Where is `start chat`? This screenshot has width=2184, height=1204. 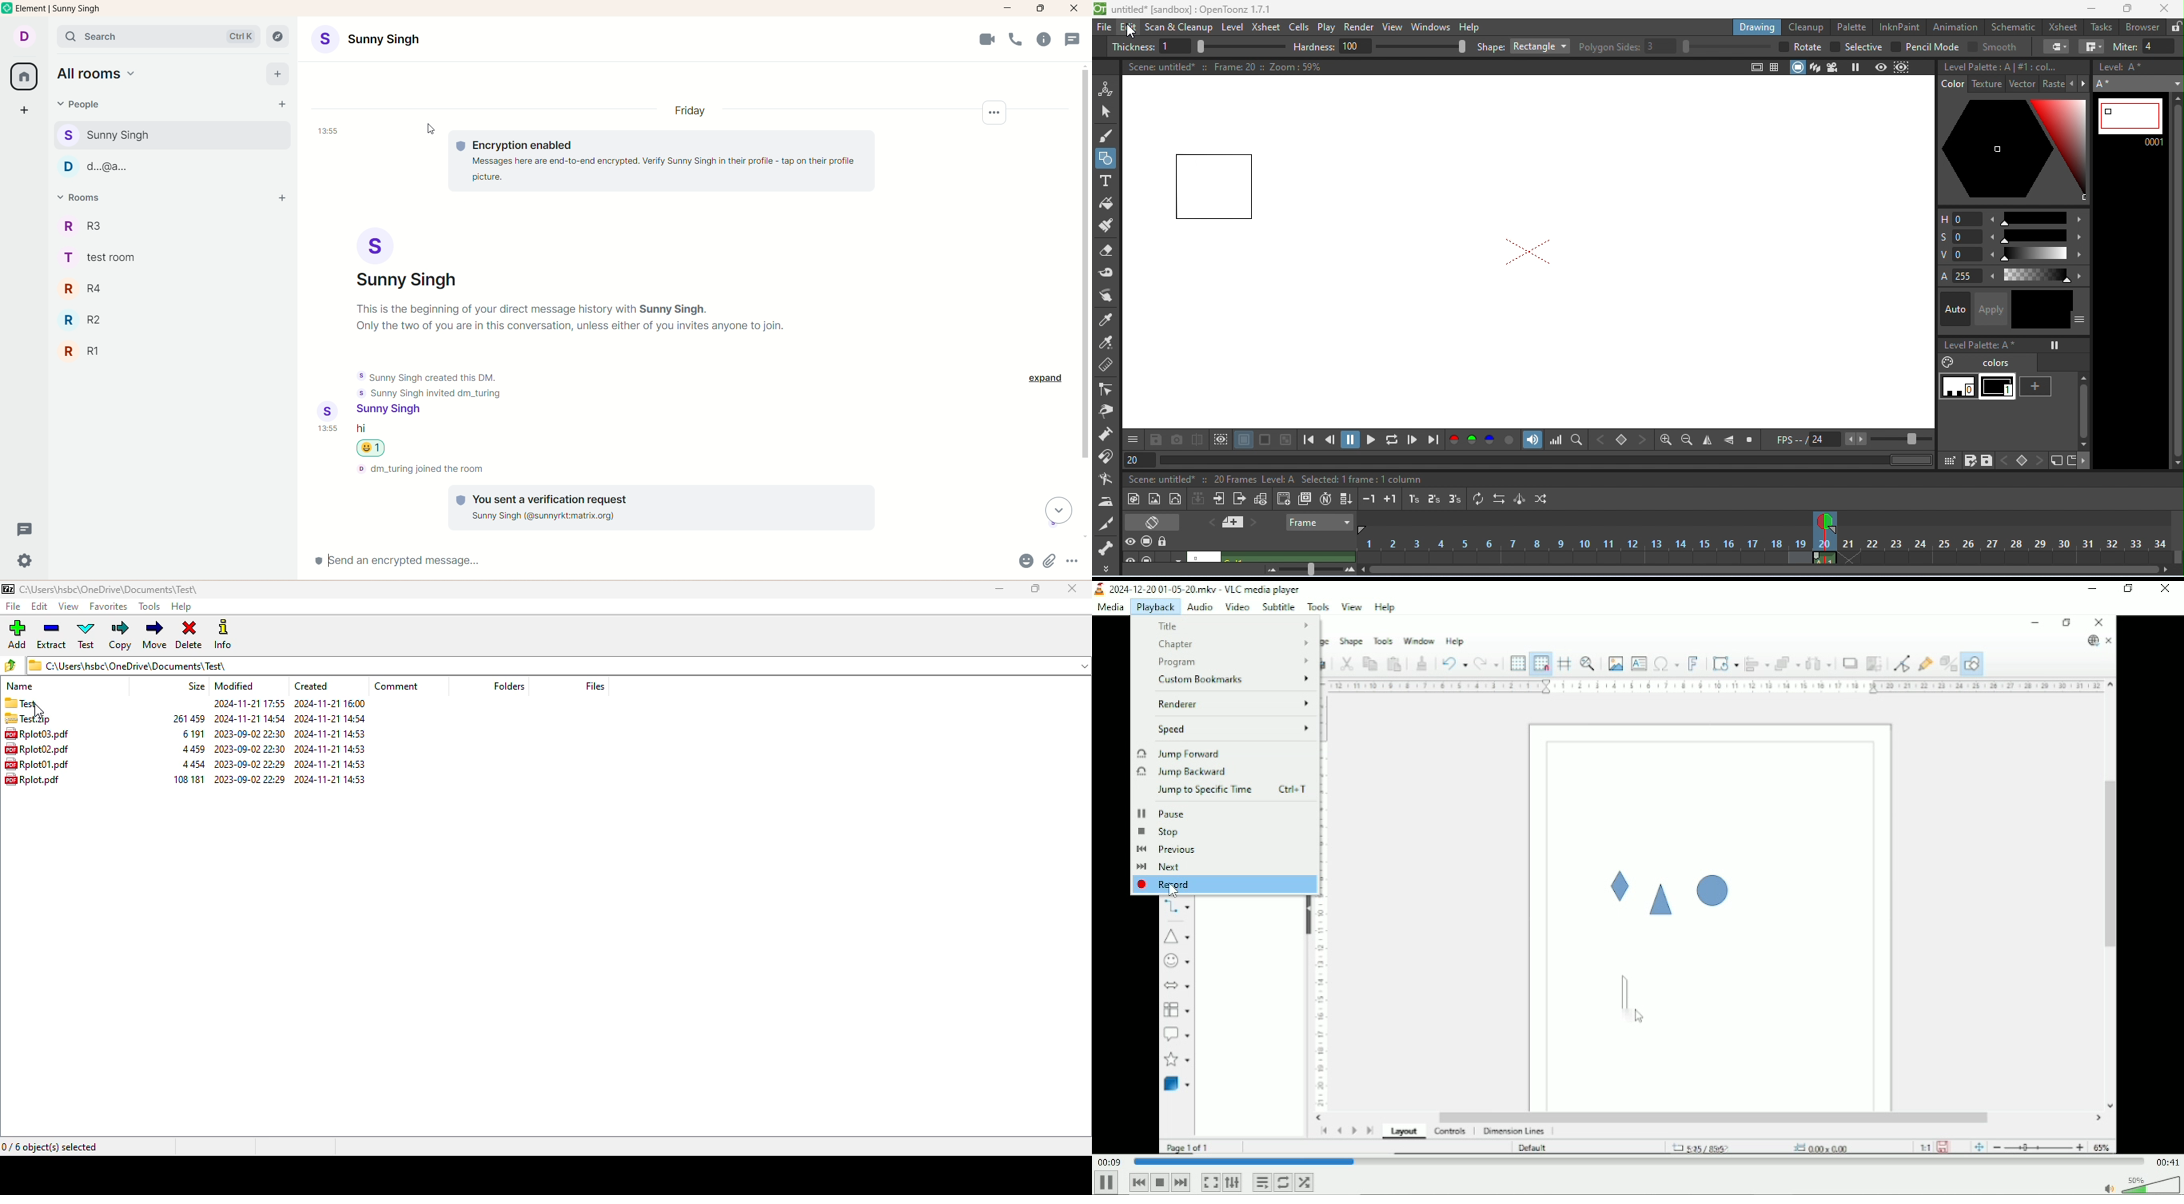 start chat is located at coordinates (281, 104).